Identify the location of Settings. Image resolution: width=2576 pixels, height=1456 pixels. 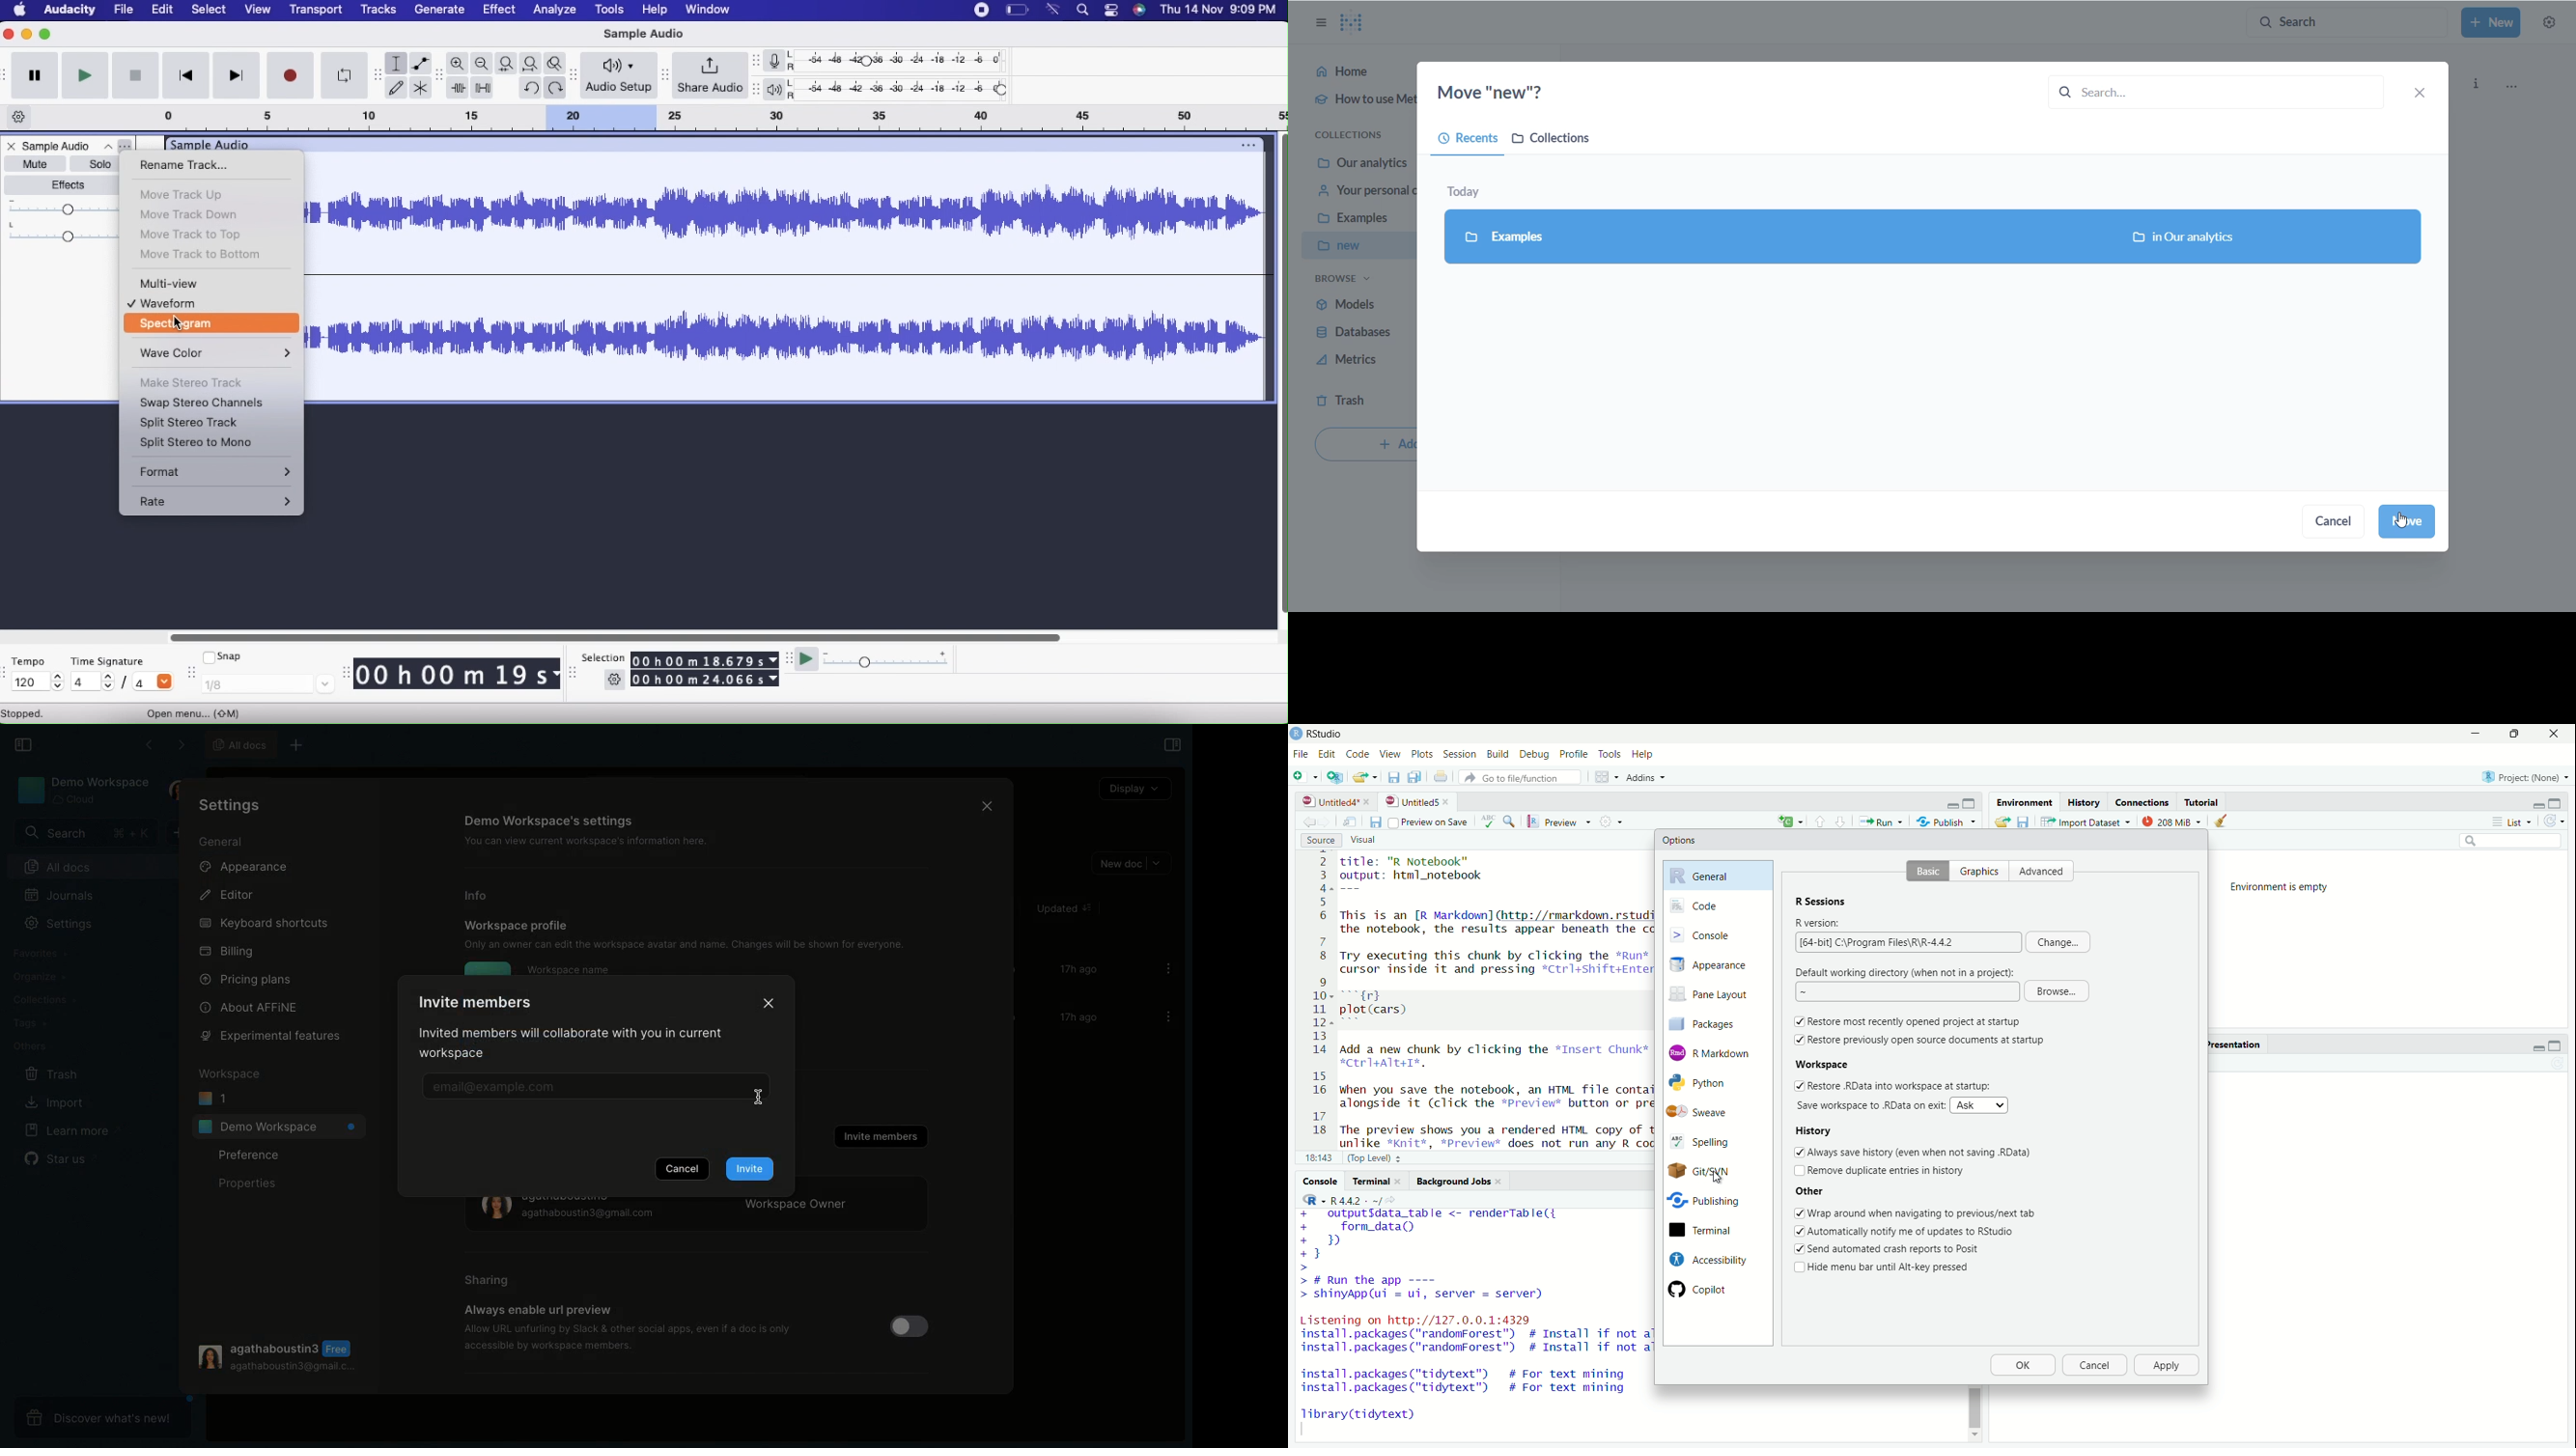
(60, 923).